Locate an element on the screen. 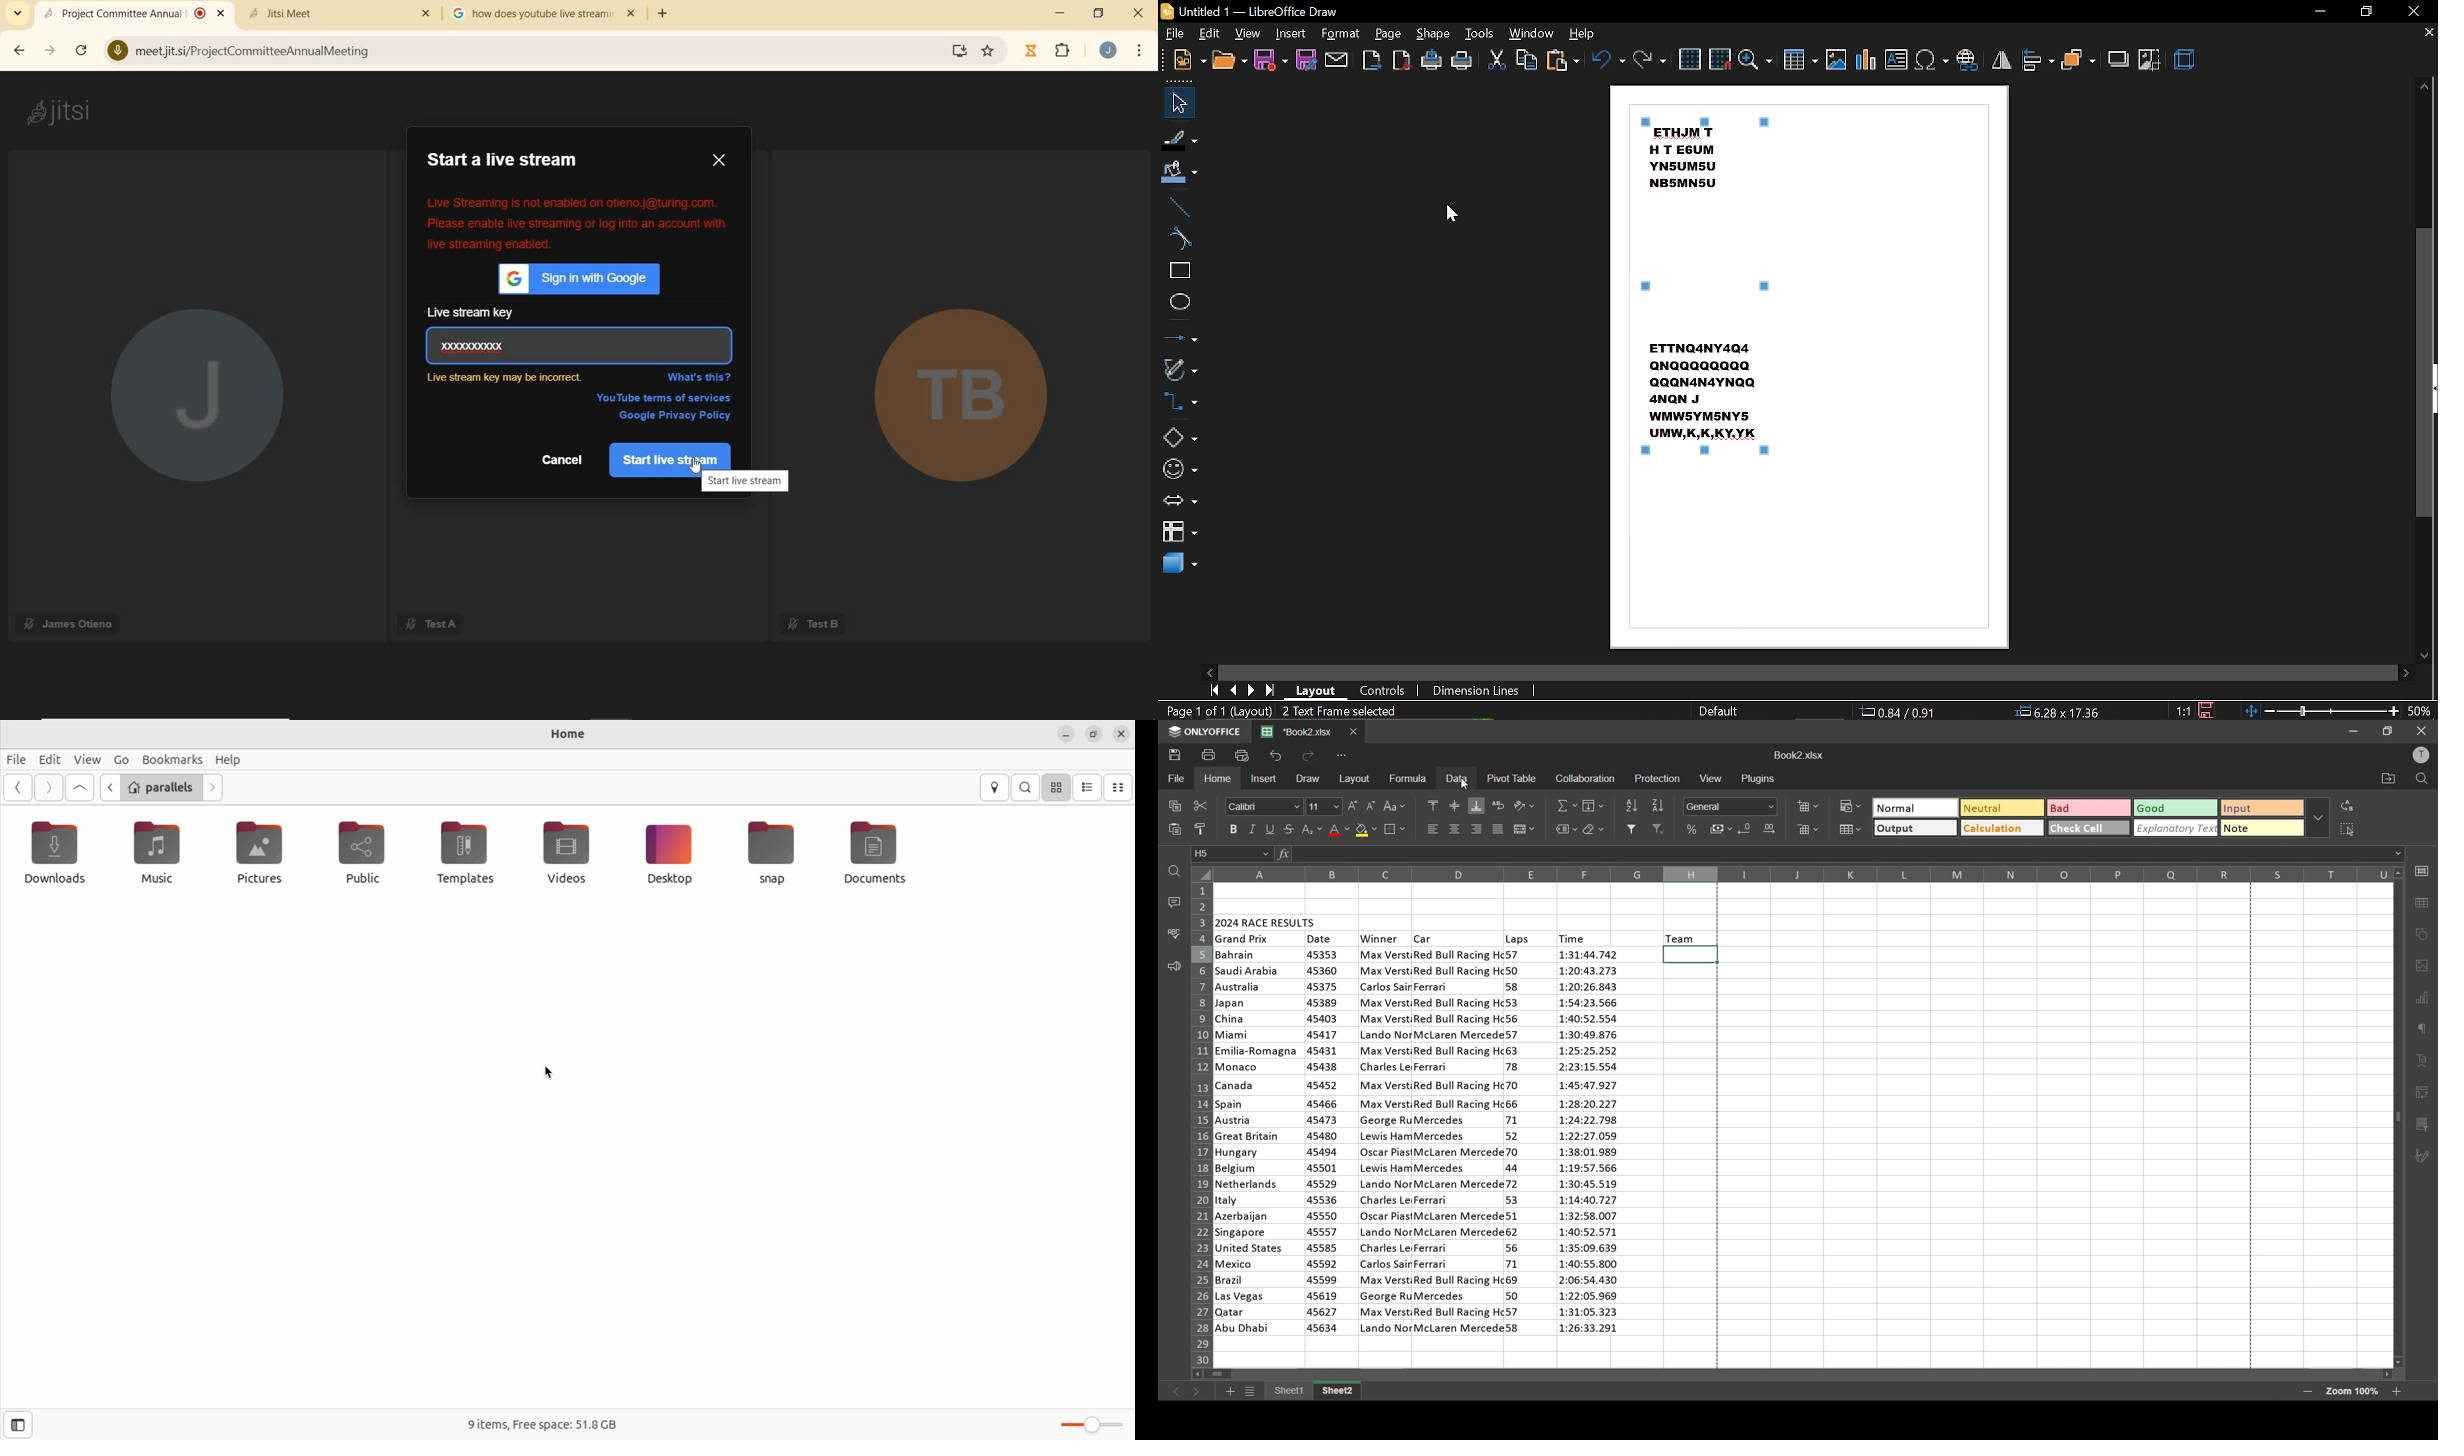 This screenshot has width=2464, height=1456. tab is located at coordinates (322, 13).